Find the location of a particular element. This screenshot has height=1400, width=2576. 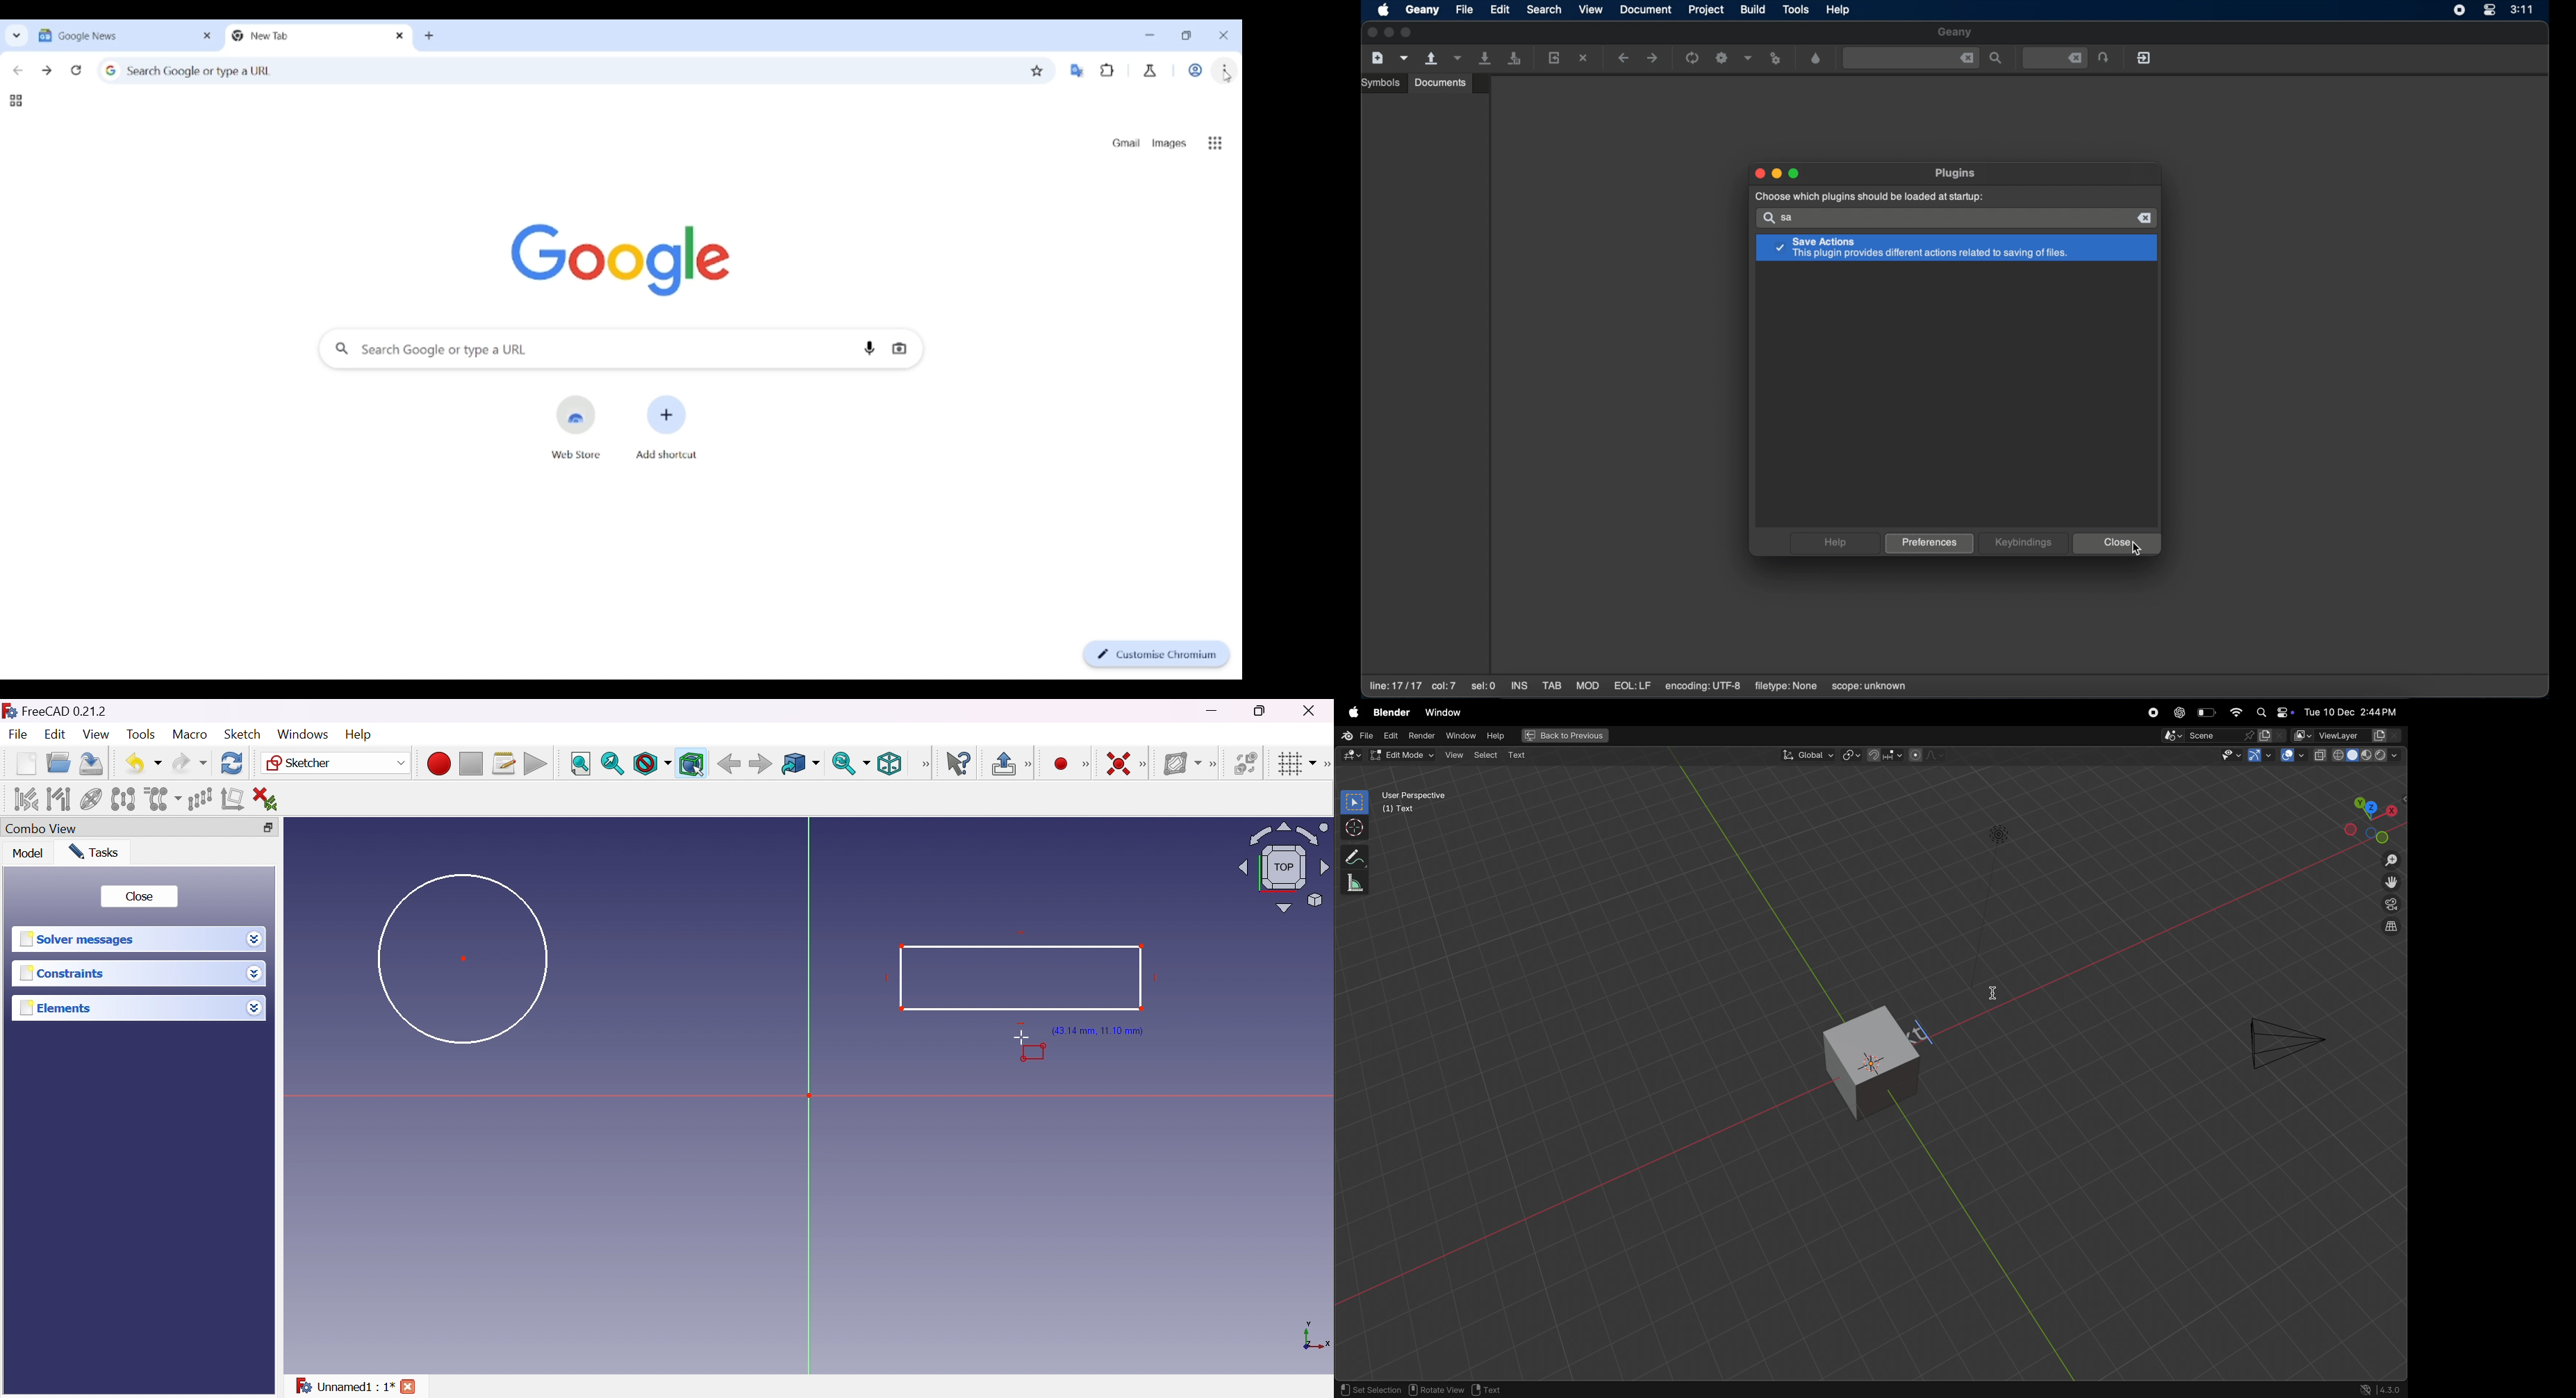

Go forward is located at coordinates (47, 71).